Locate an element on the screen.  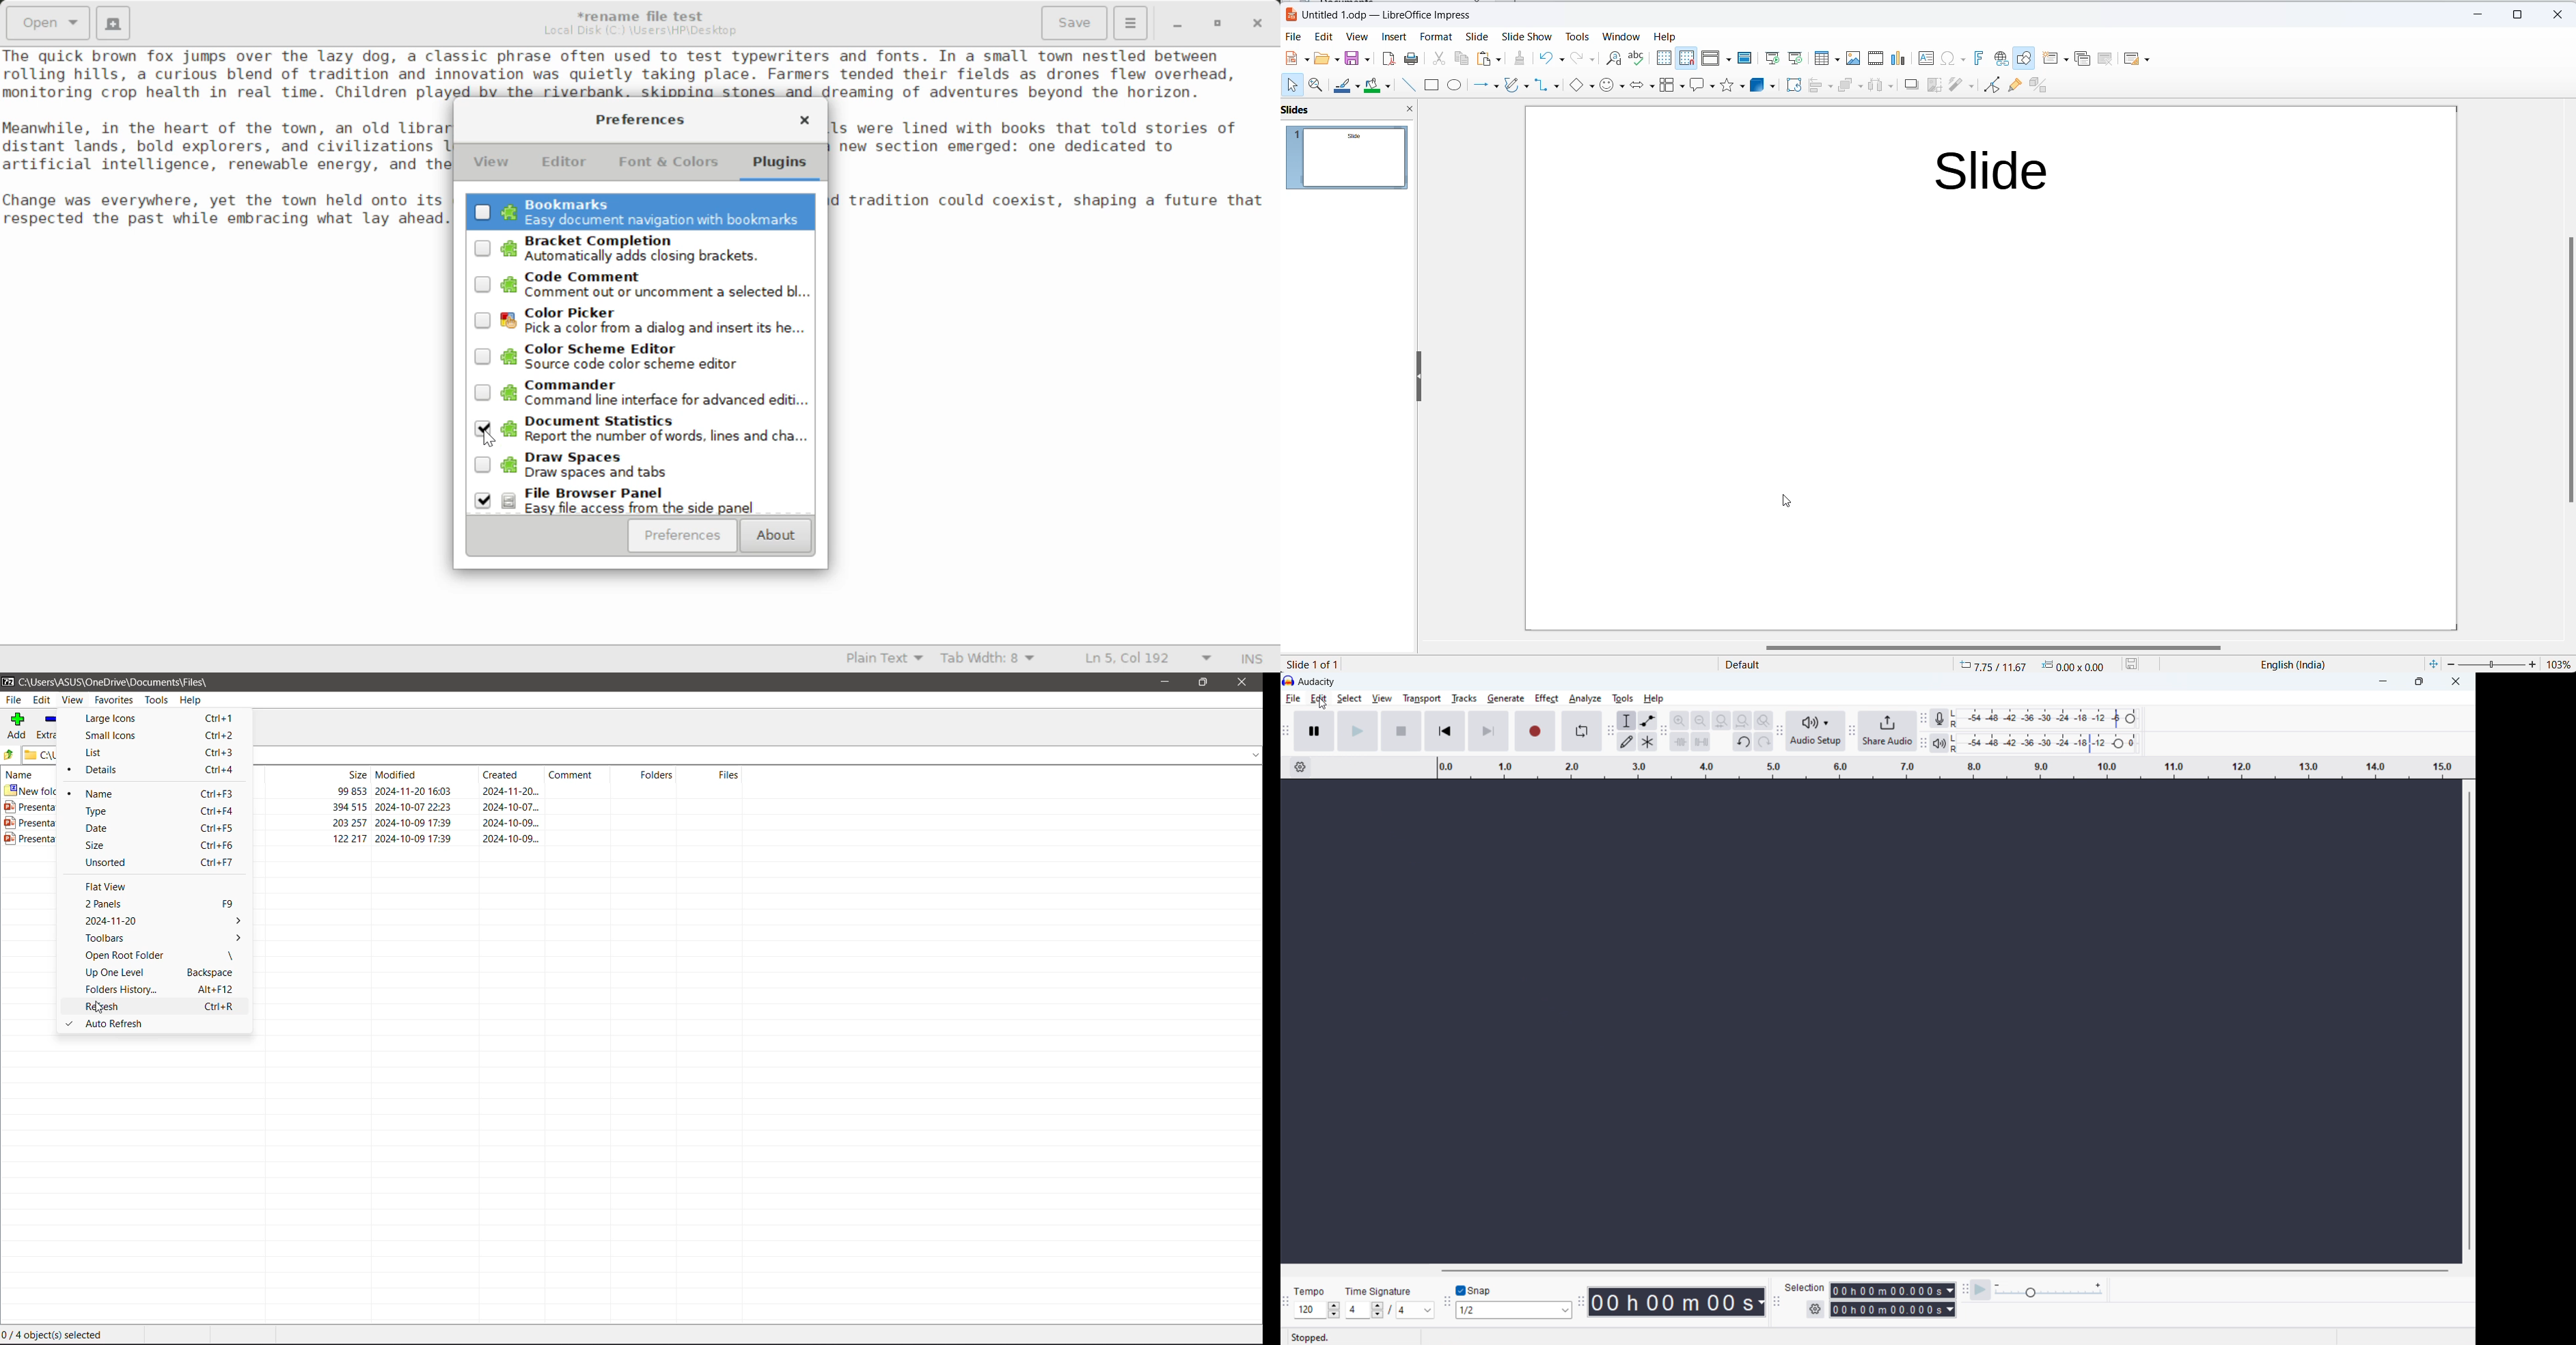
rotate is located at coordinates (1792, 87).